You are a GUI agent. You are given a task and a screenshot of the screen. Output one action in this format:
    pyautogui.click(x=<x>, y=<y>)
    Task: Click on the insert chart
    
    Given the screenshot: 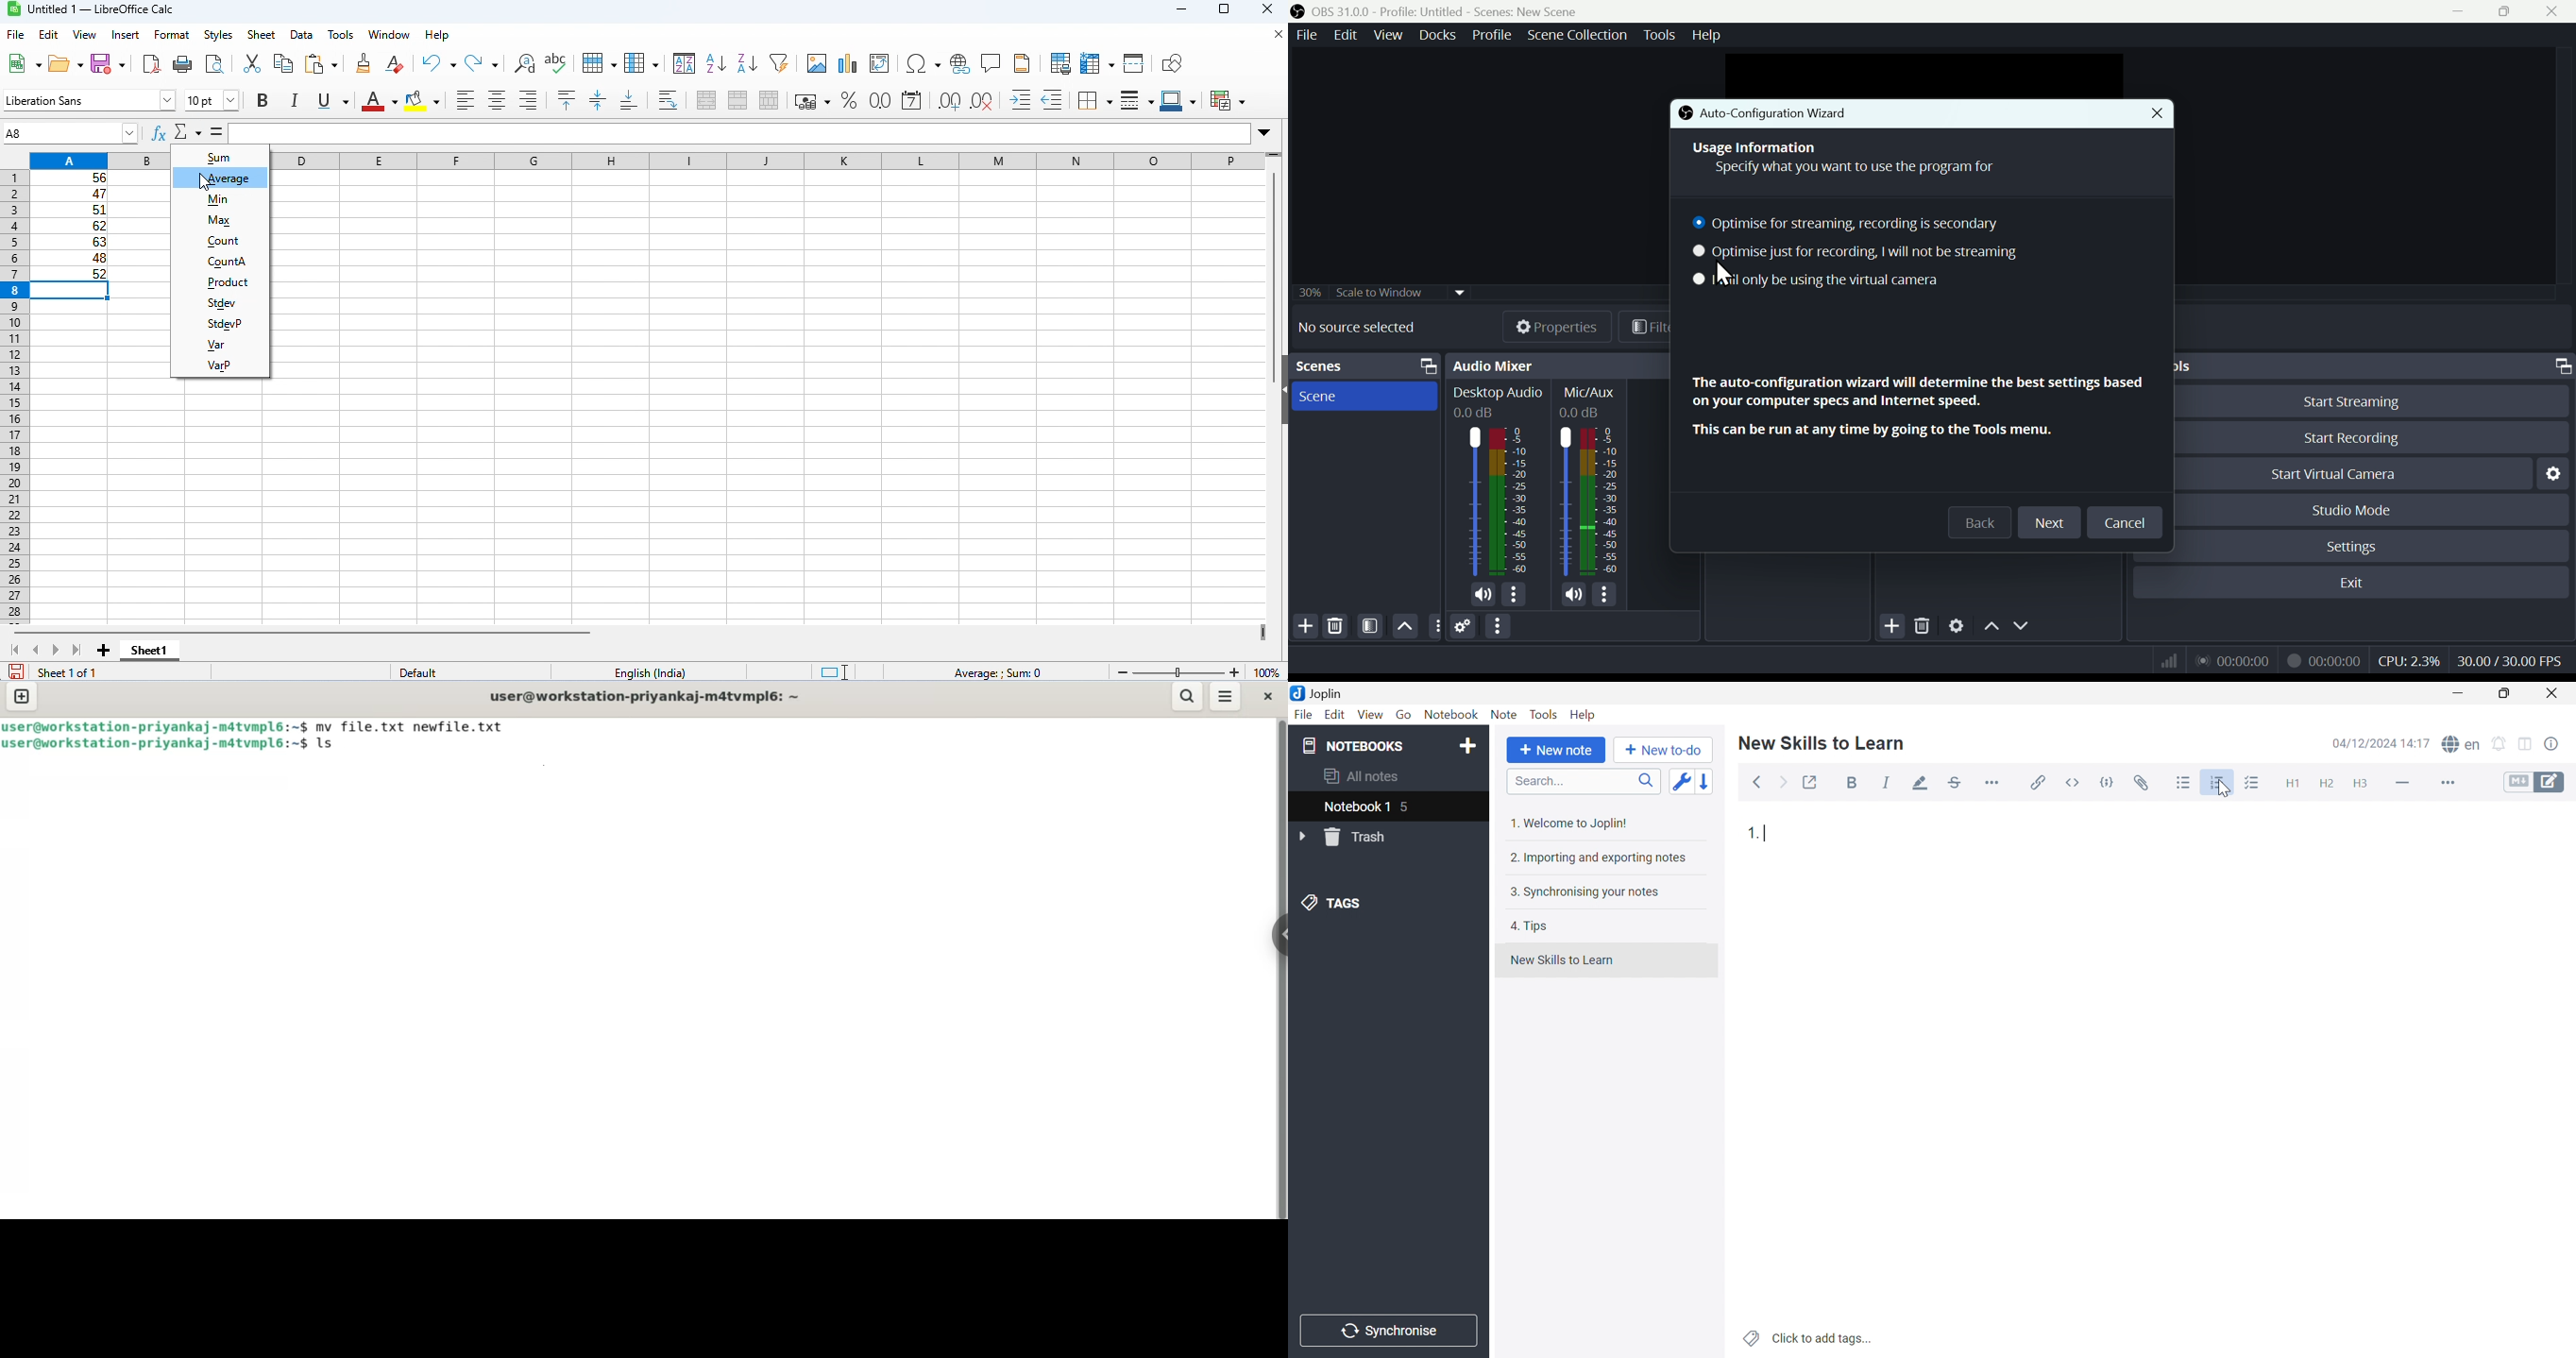 What is the action you would take?
    pyautogui.click(x=847, y=64)
    